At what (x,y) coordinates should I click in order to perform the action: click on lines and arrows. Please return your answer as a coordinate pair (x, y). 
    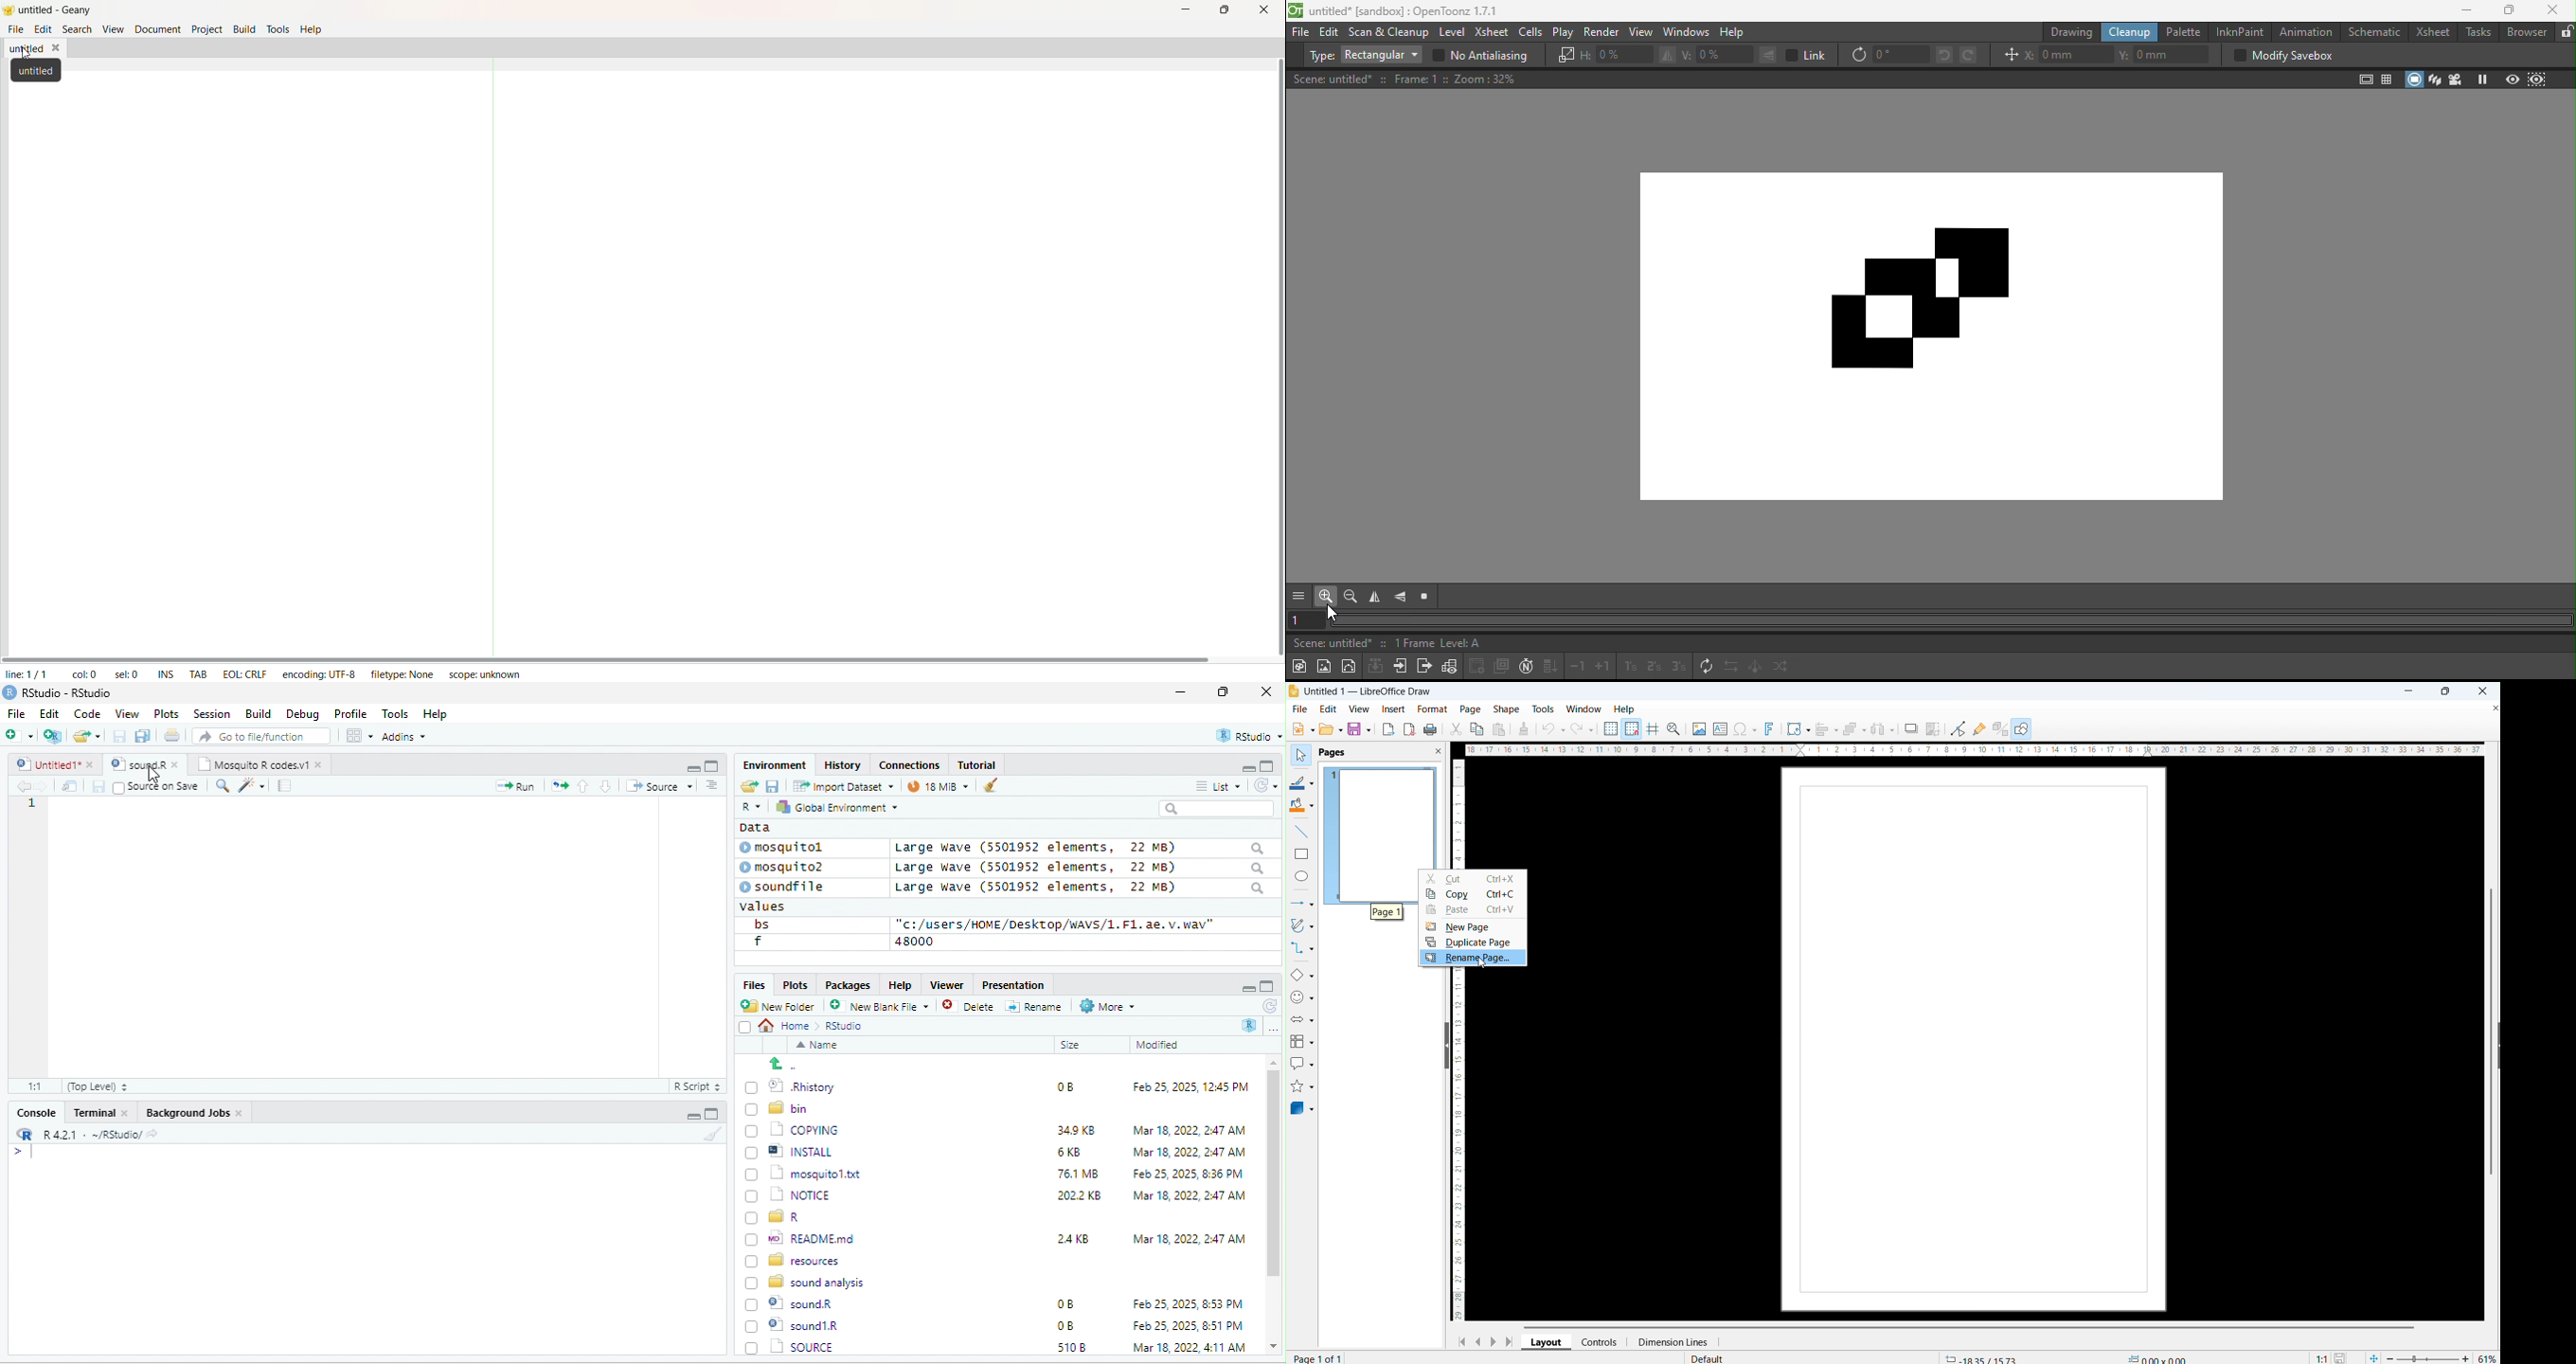
    Looking at the image, I should click on (1302, 904).